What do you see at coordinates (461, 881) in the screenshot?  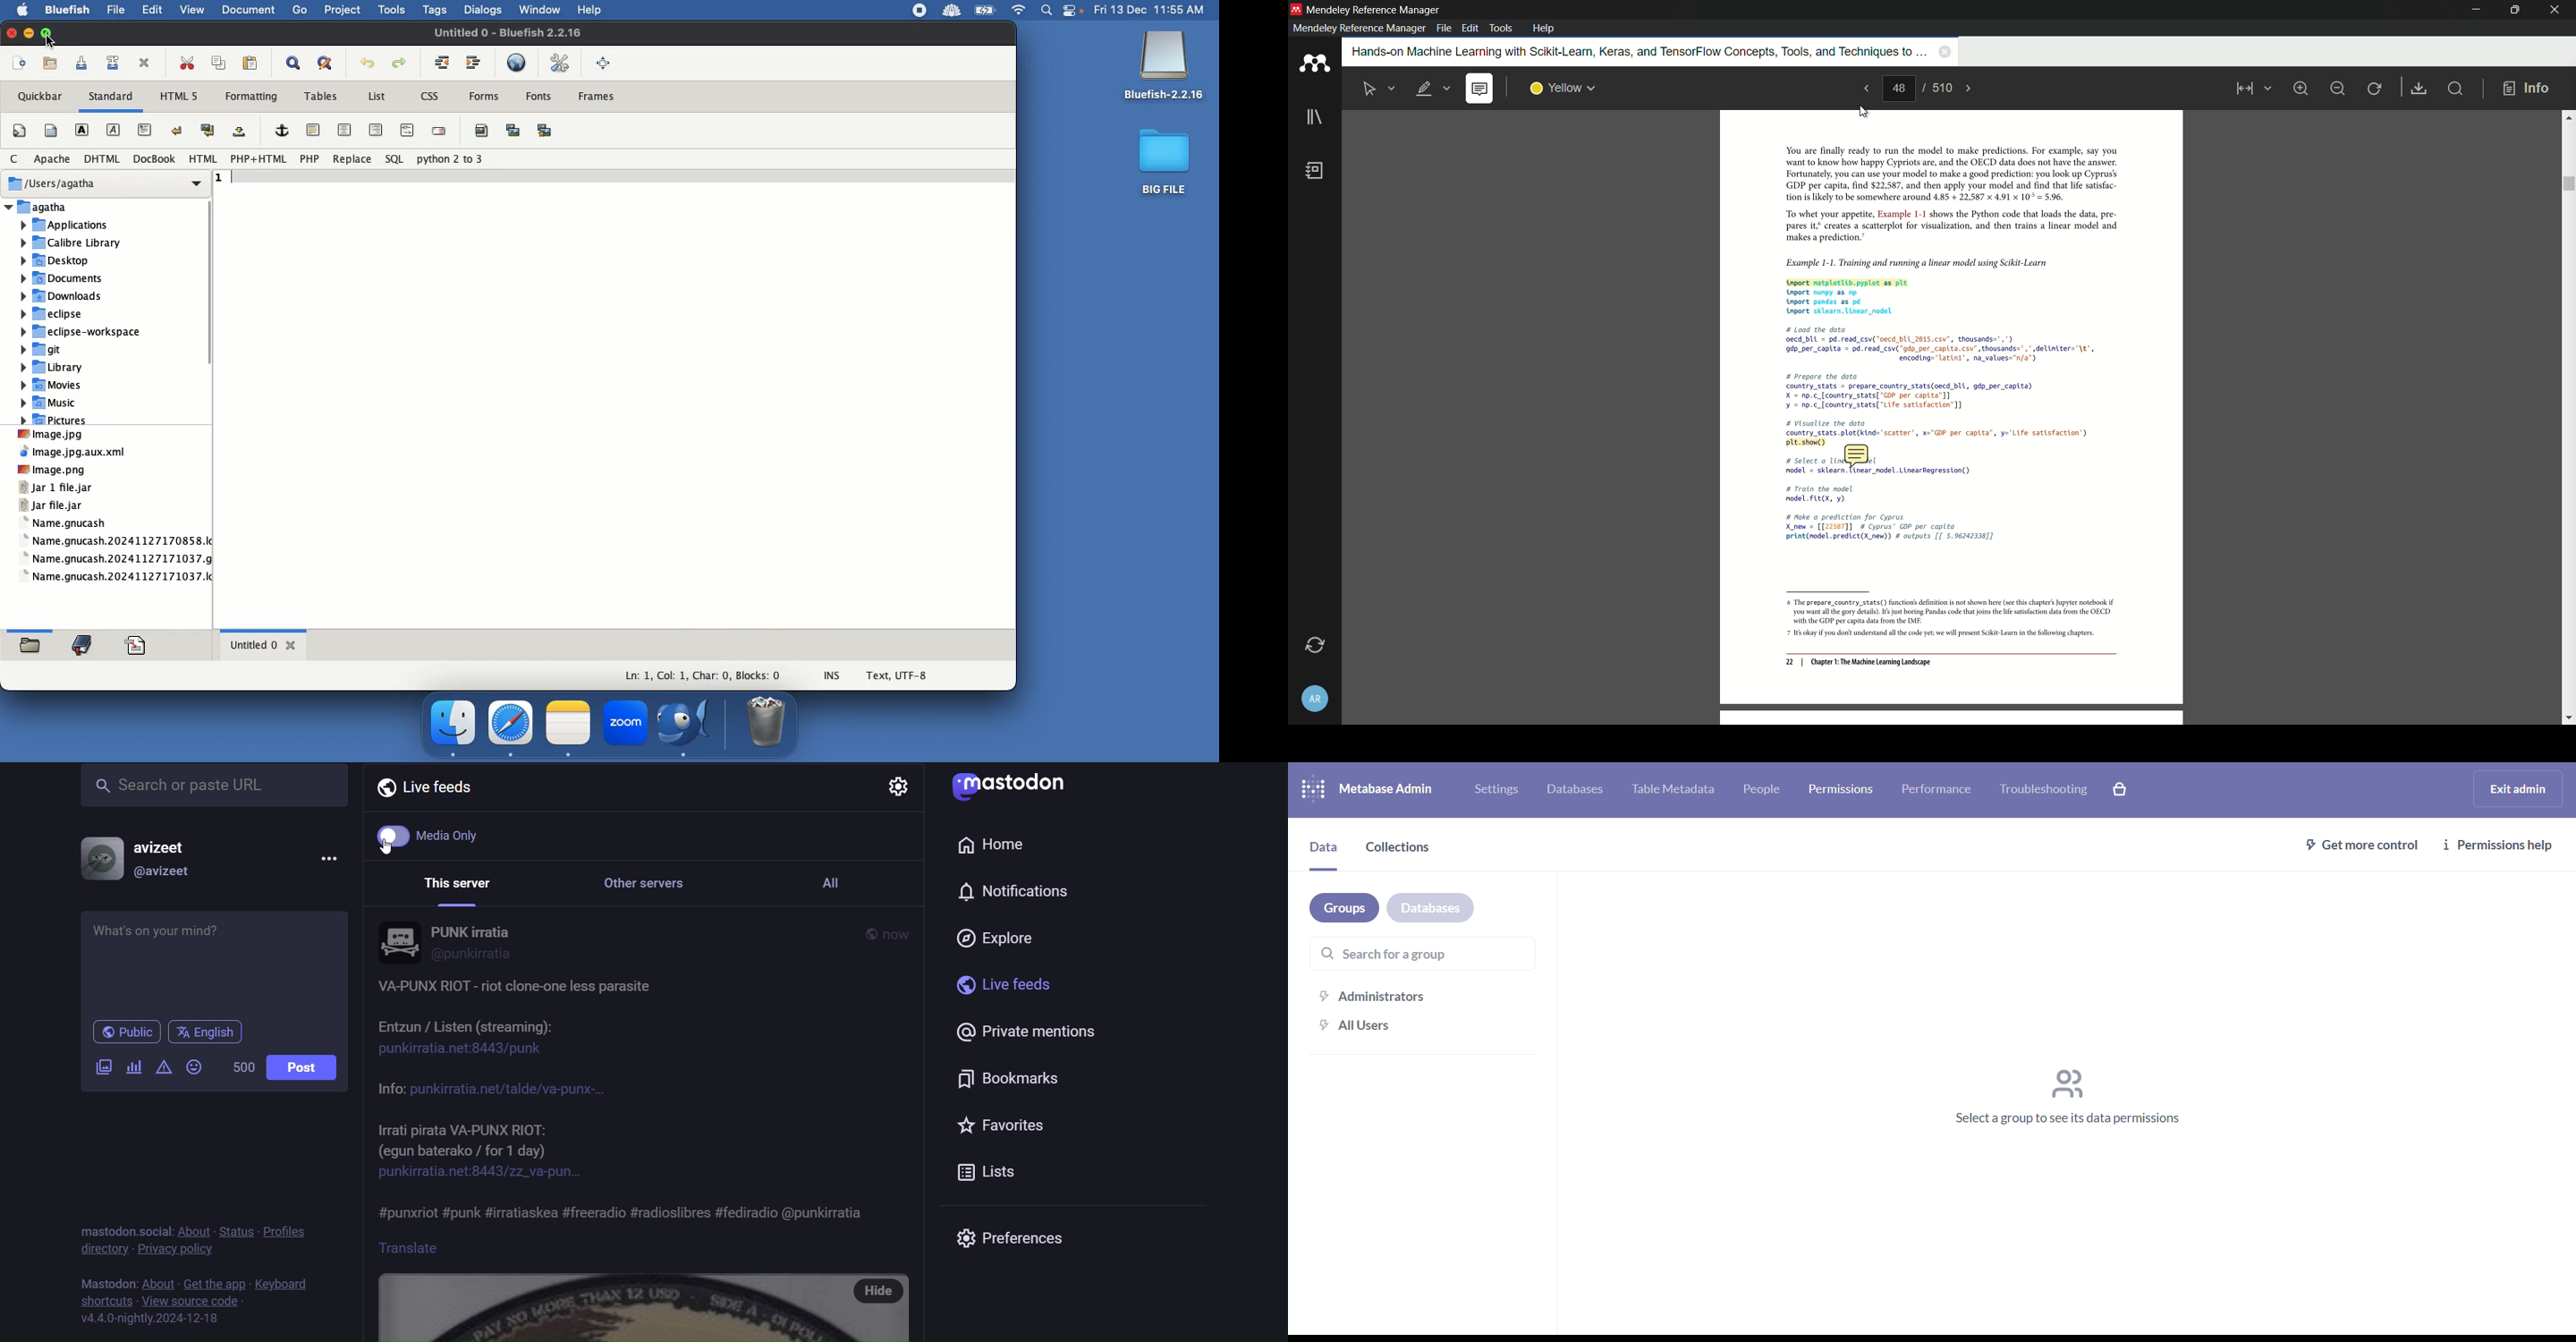 I see `This server` at bounding box center [461, 881].